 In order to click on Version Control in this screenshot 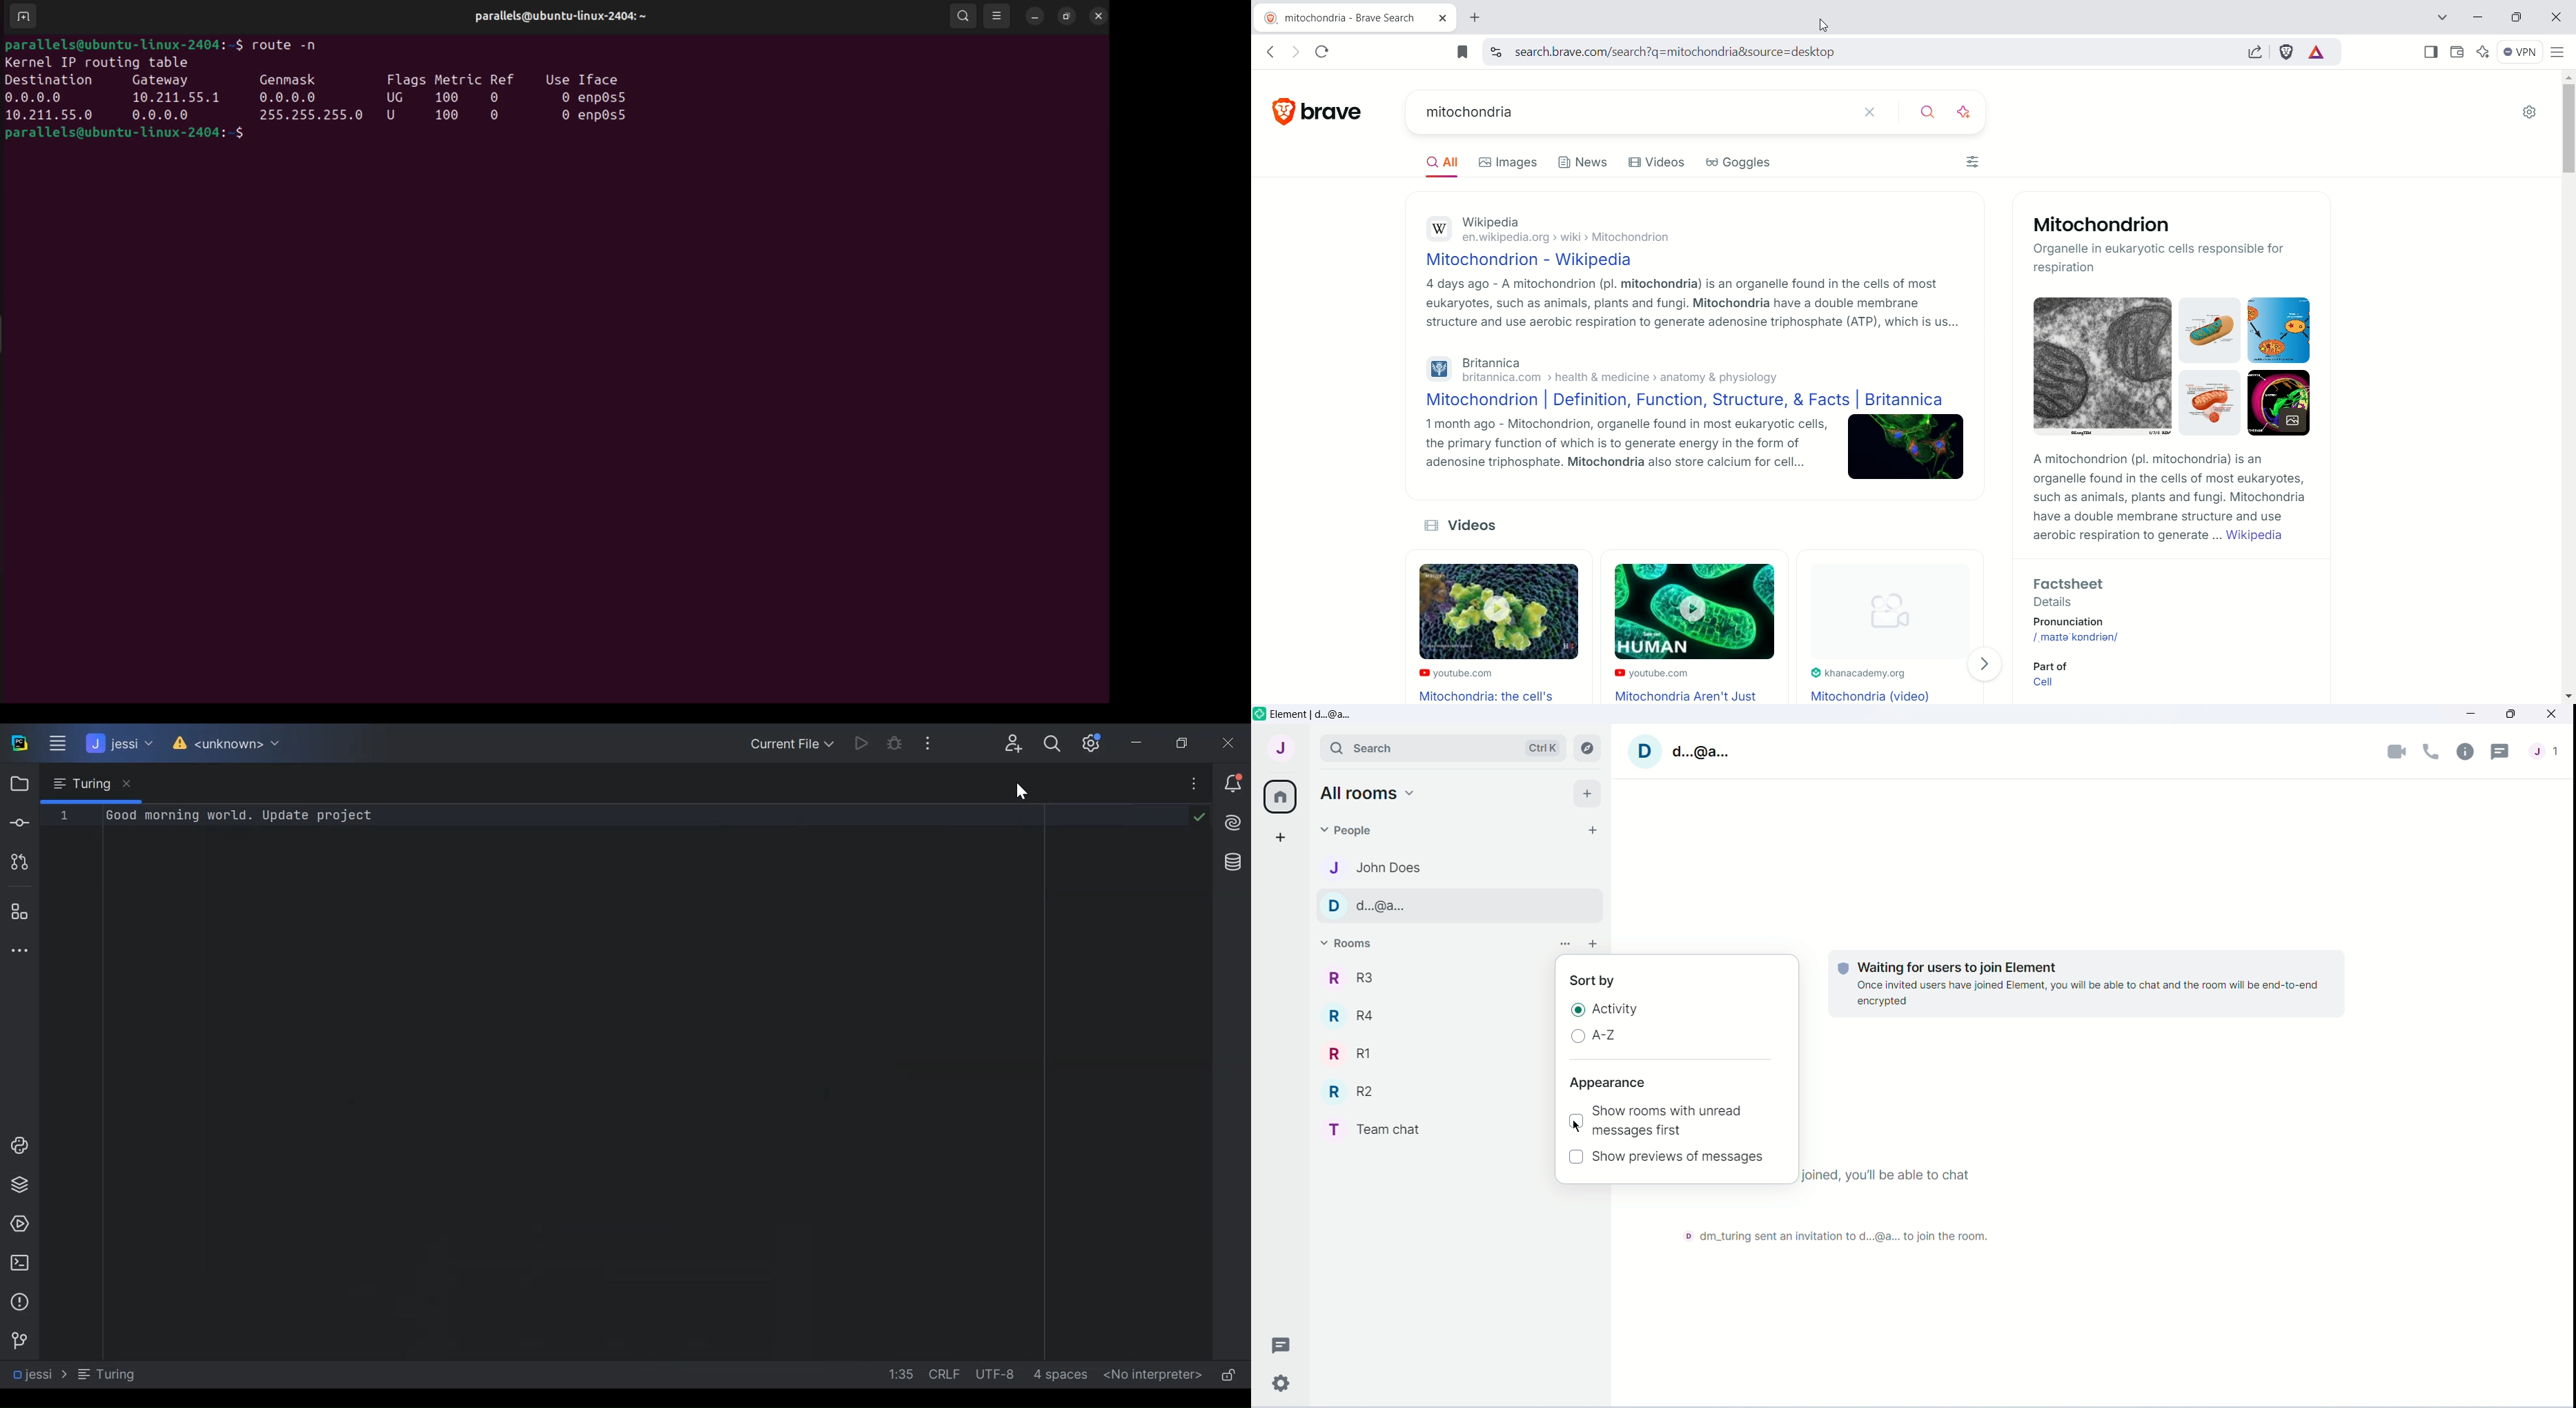, I will do `click(17, 1341)`.